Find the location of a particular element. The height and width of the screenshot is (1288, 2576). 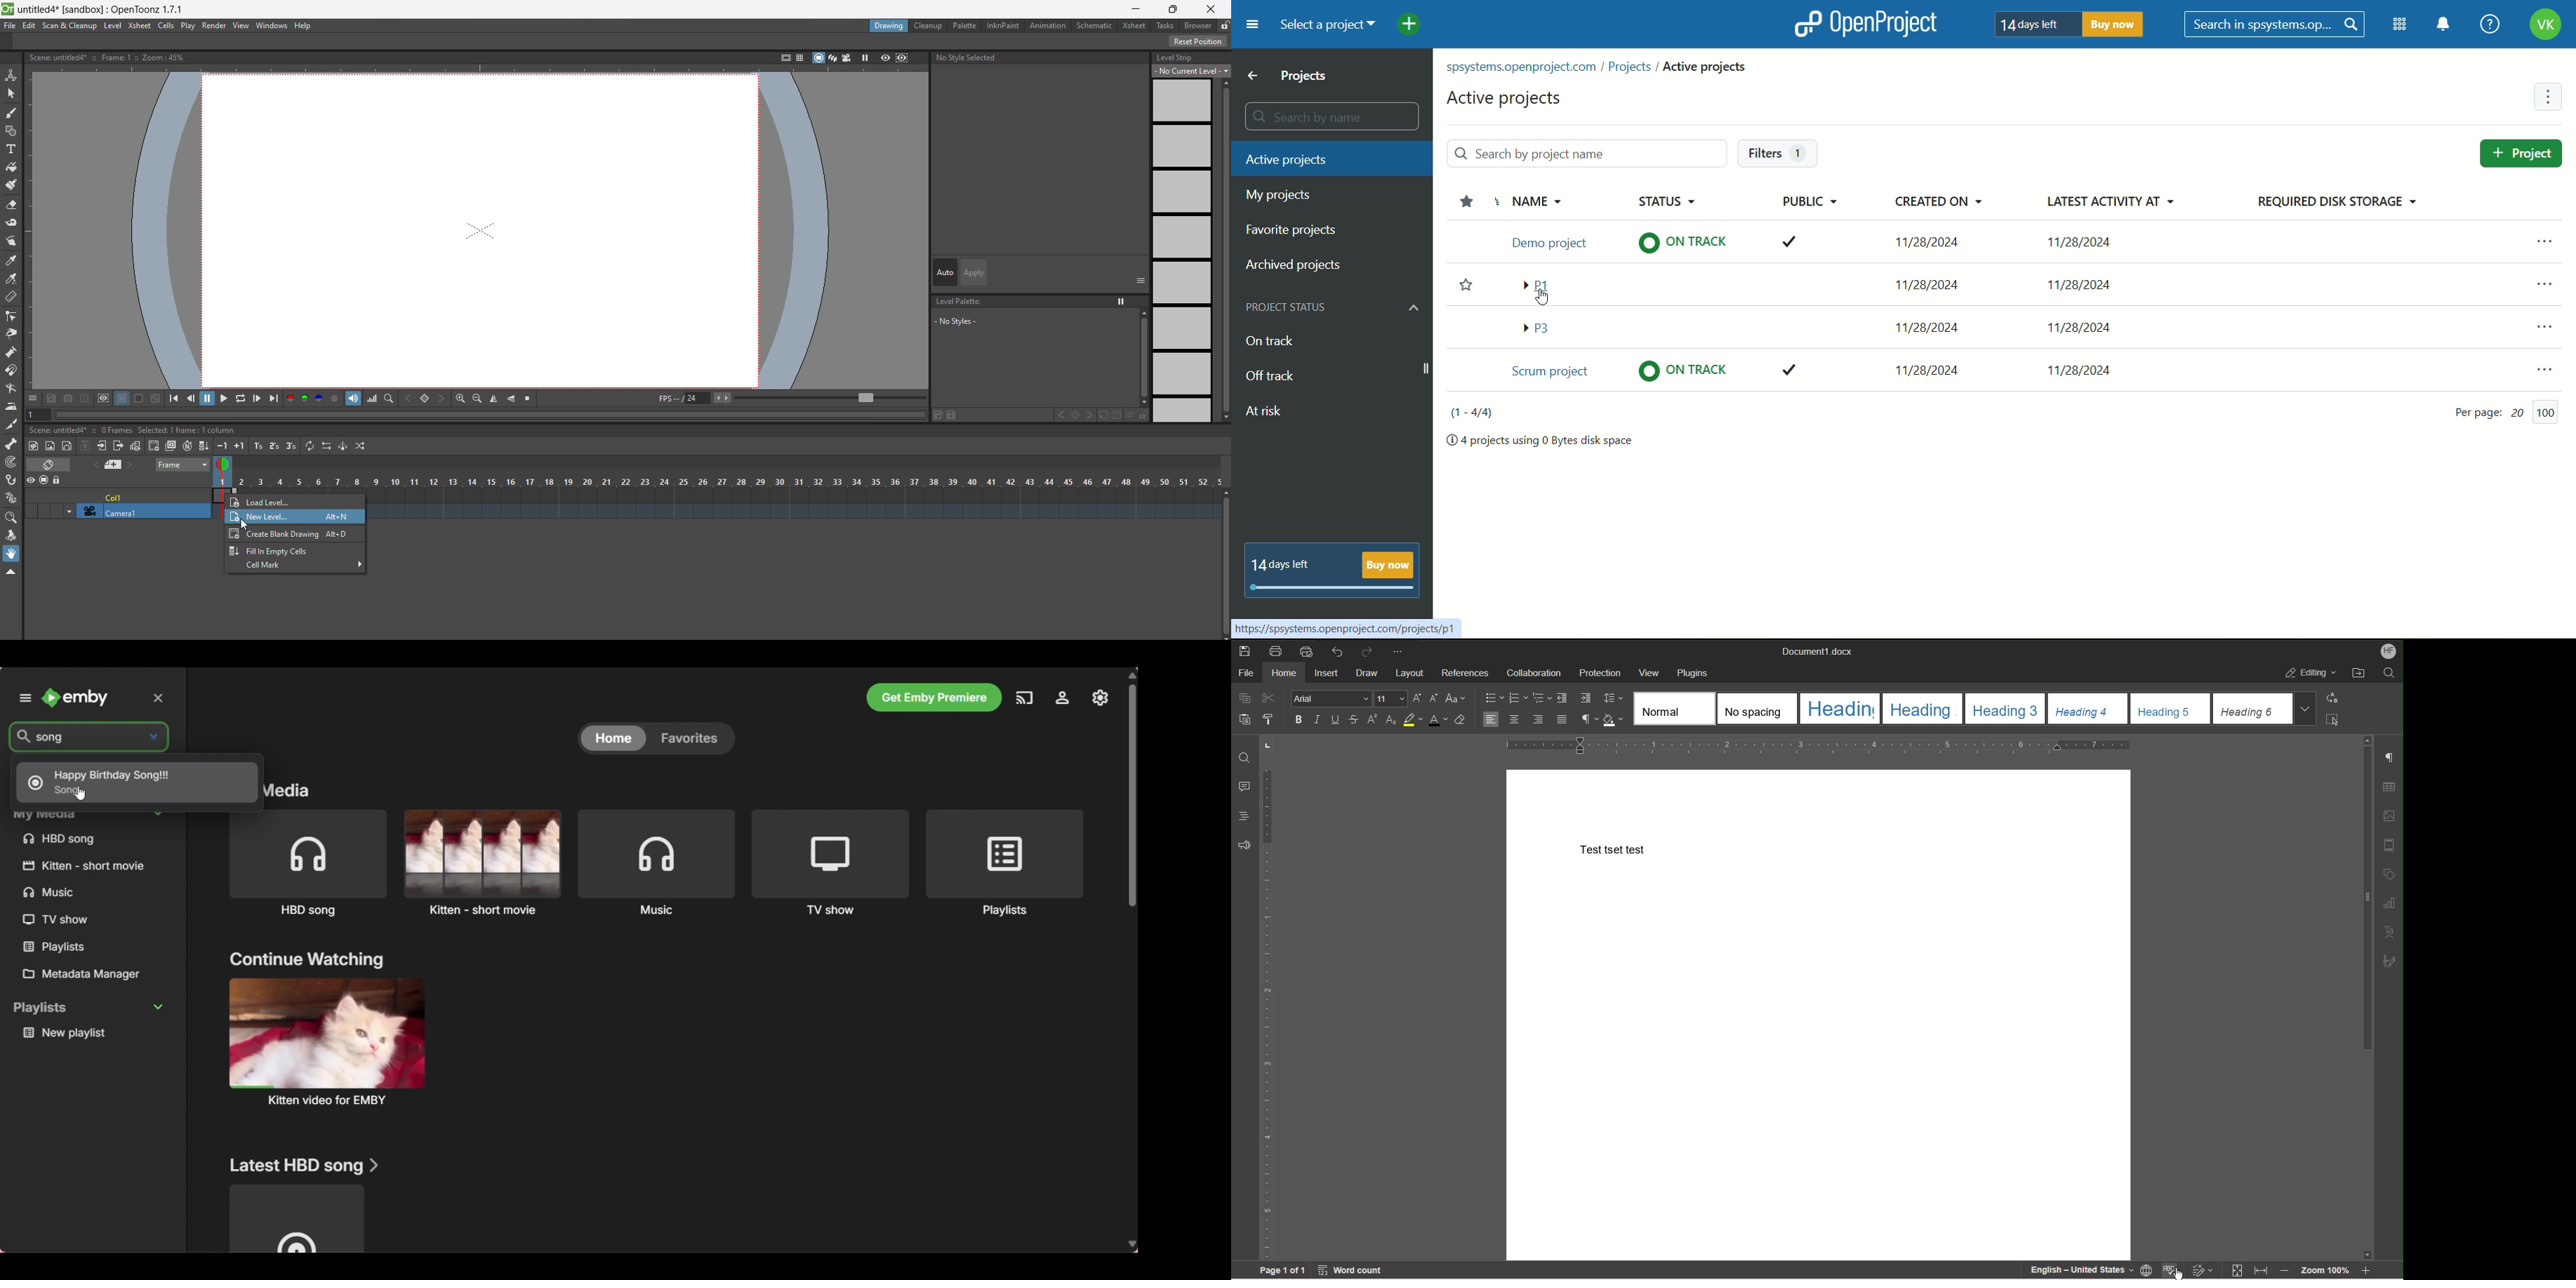

favorites is located at coordinates (1464, 200).